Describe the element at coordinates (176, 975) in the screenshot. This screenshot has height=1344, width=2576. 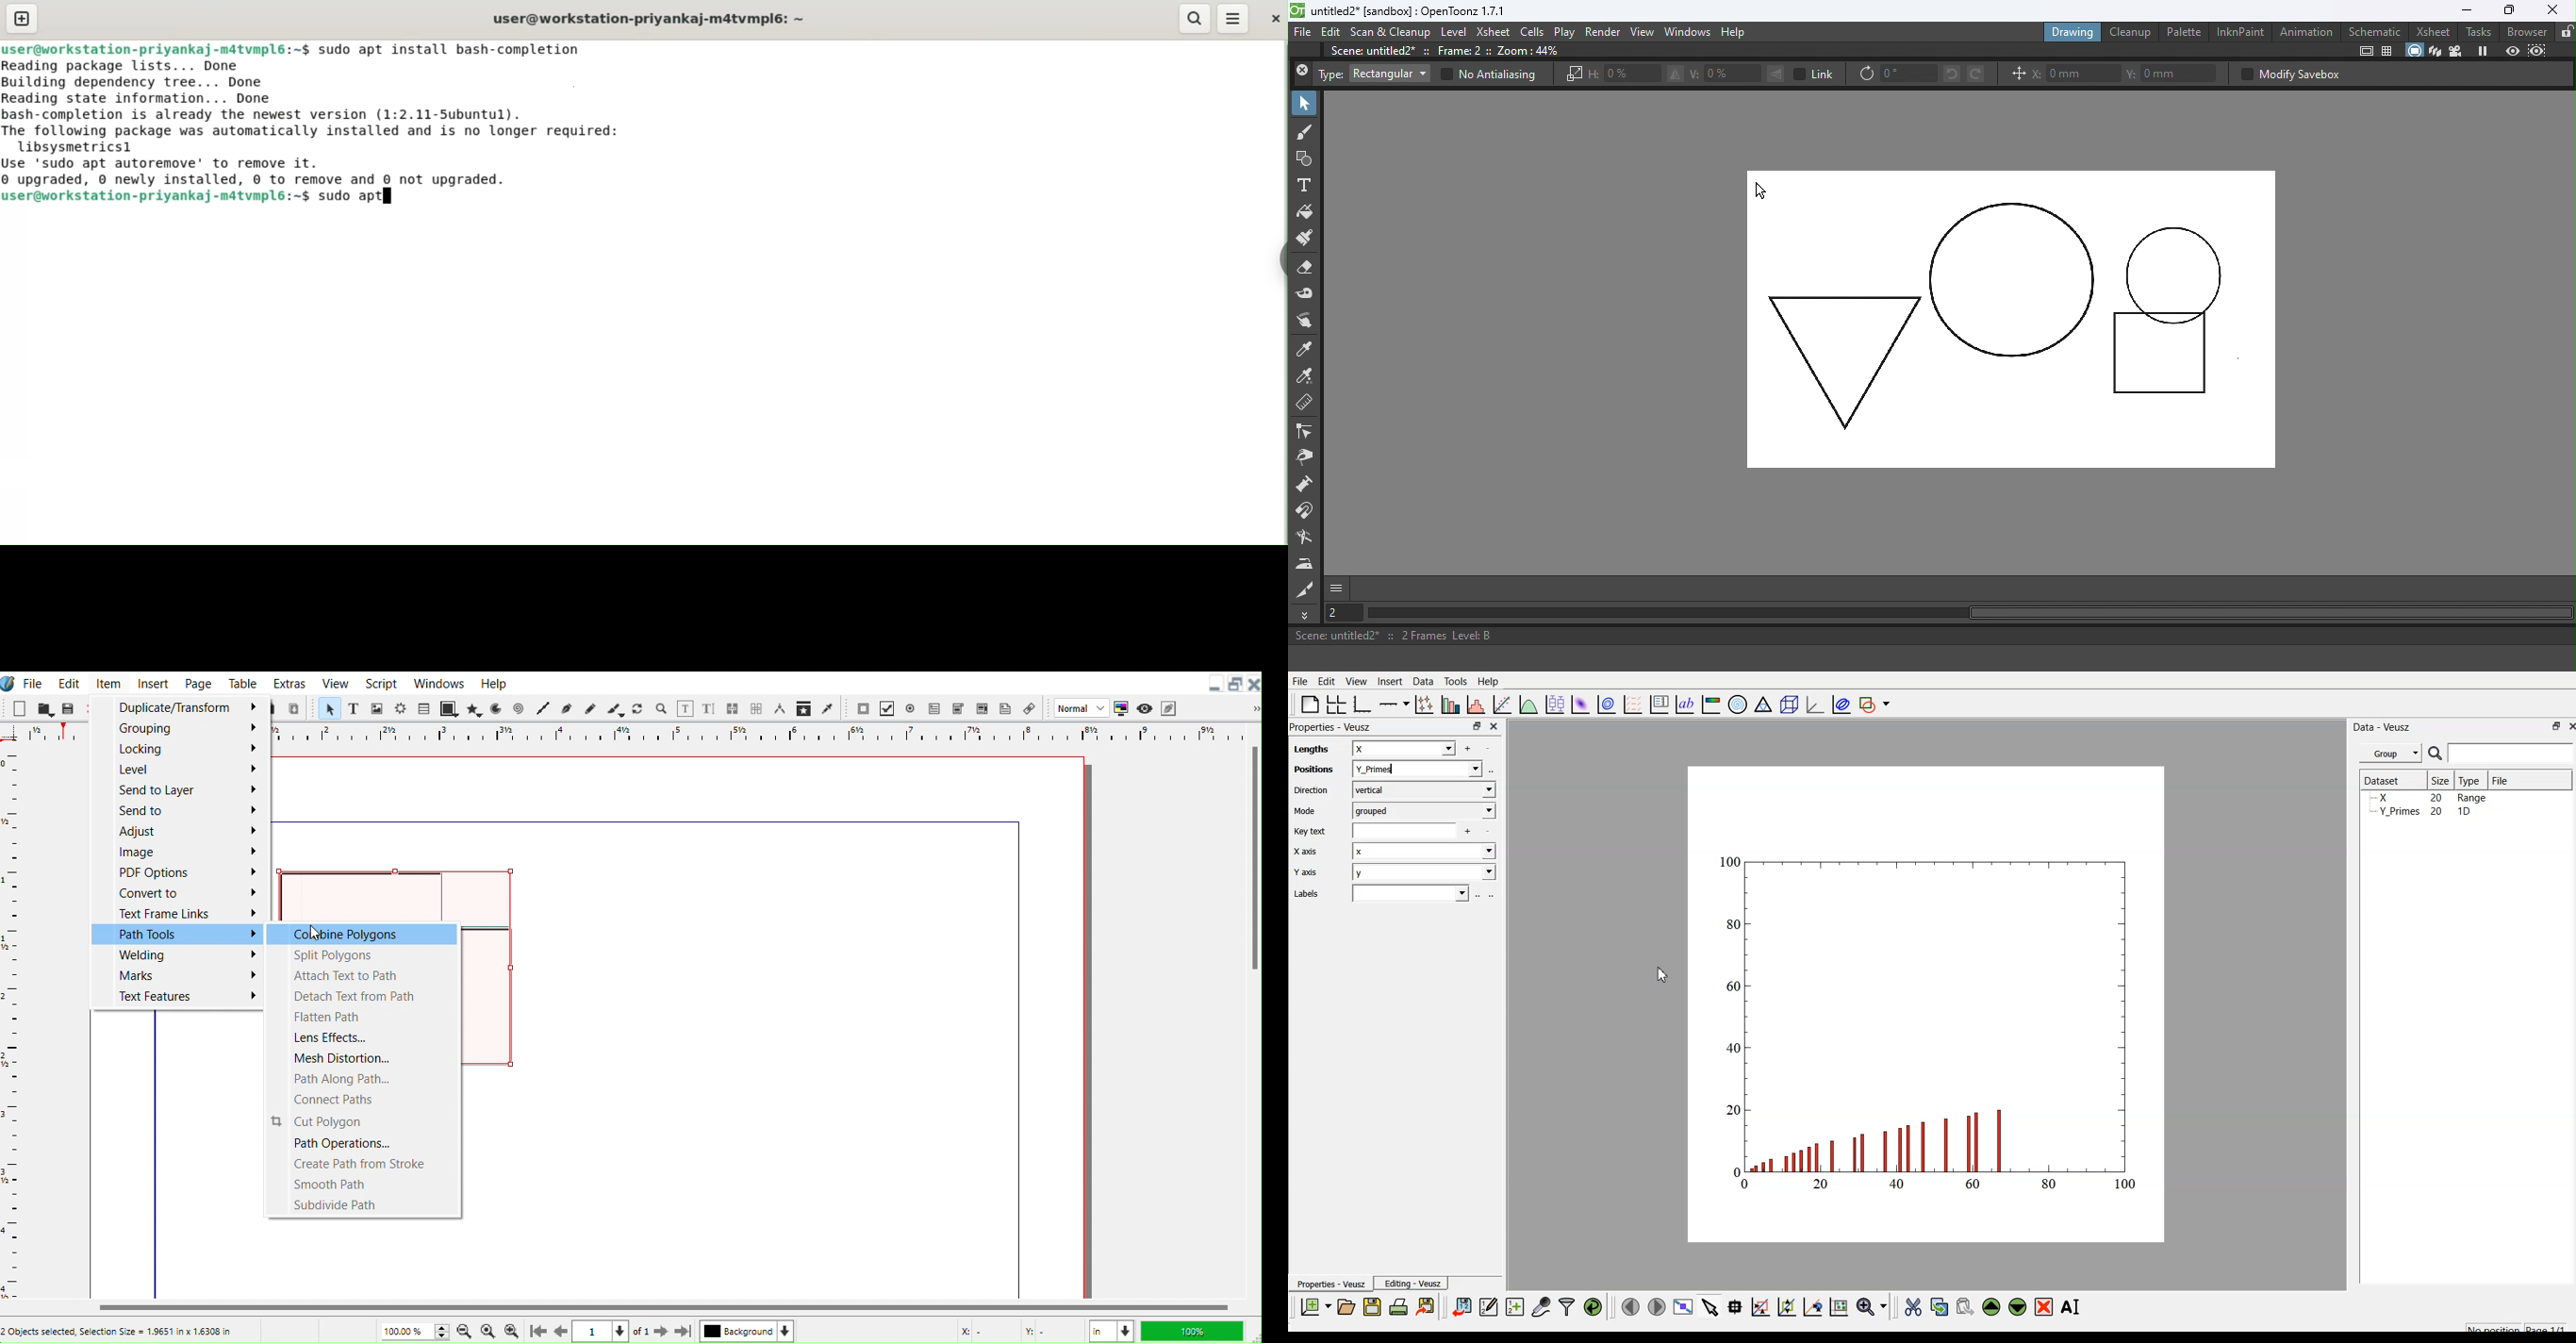
I see `Marks` at that location.